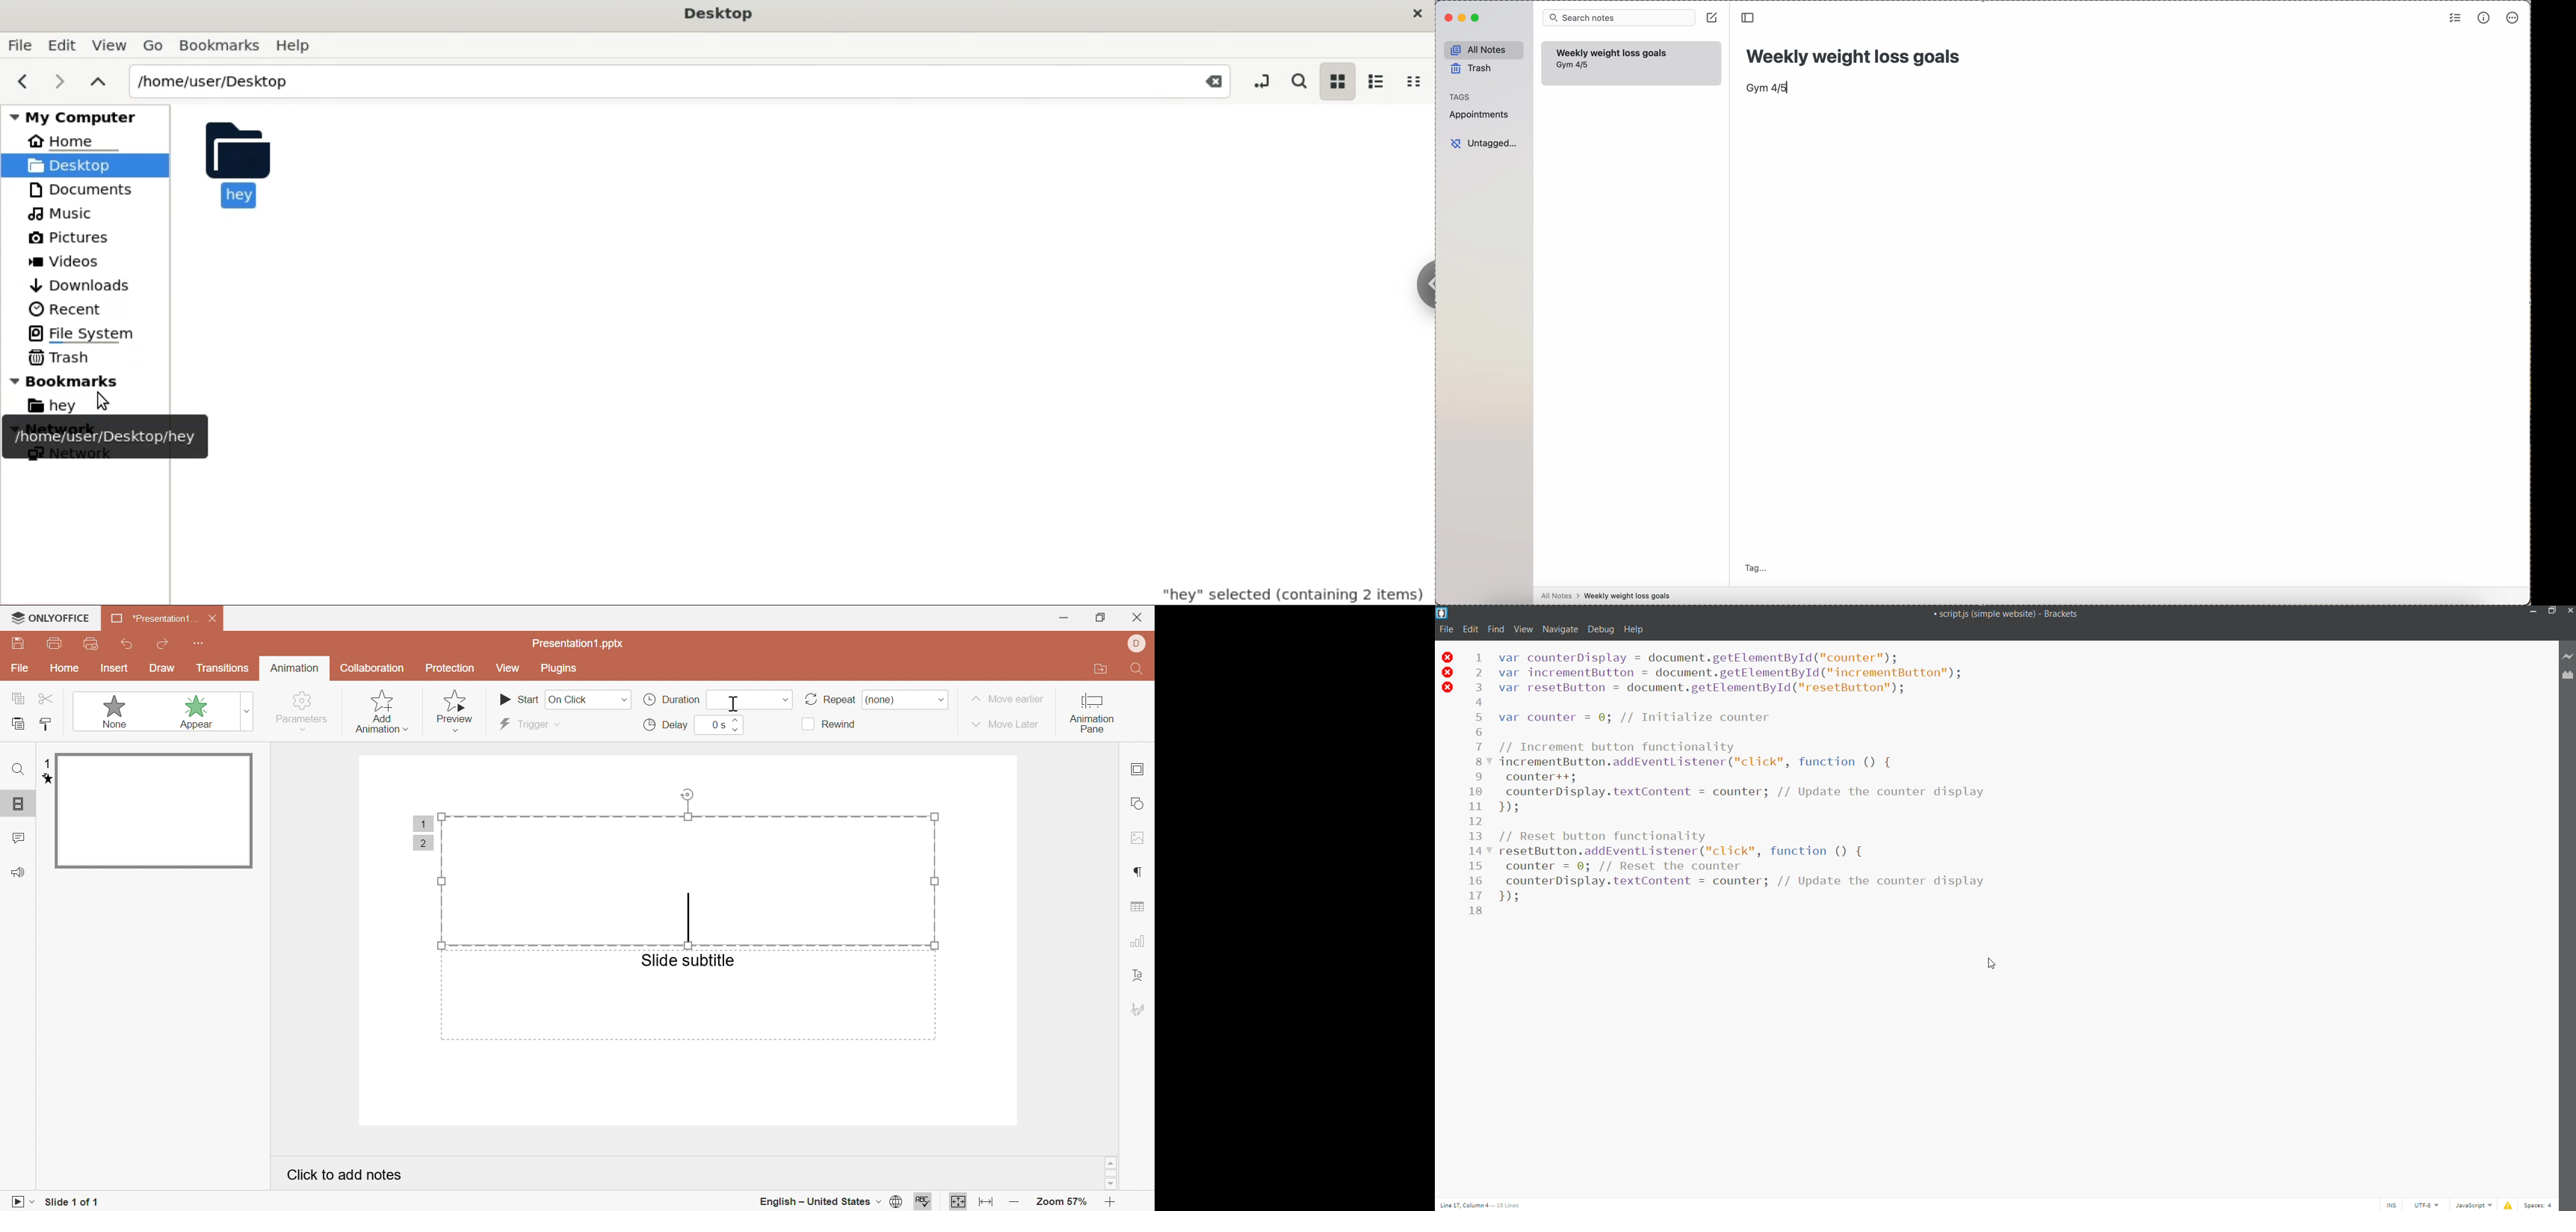  I want to click on parameters, so click(303, 711).